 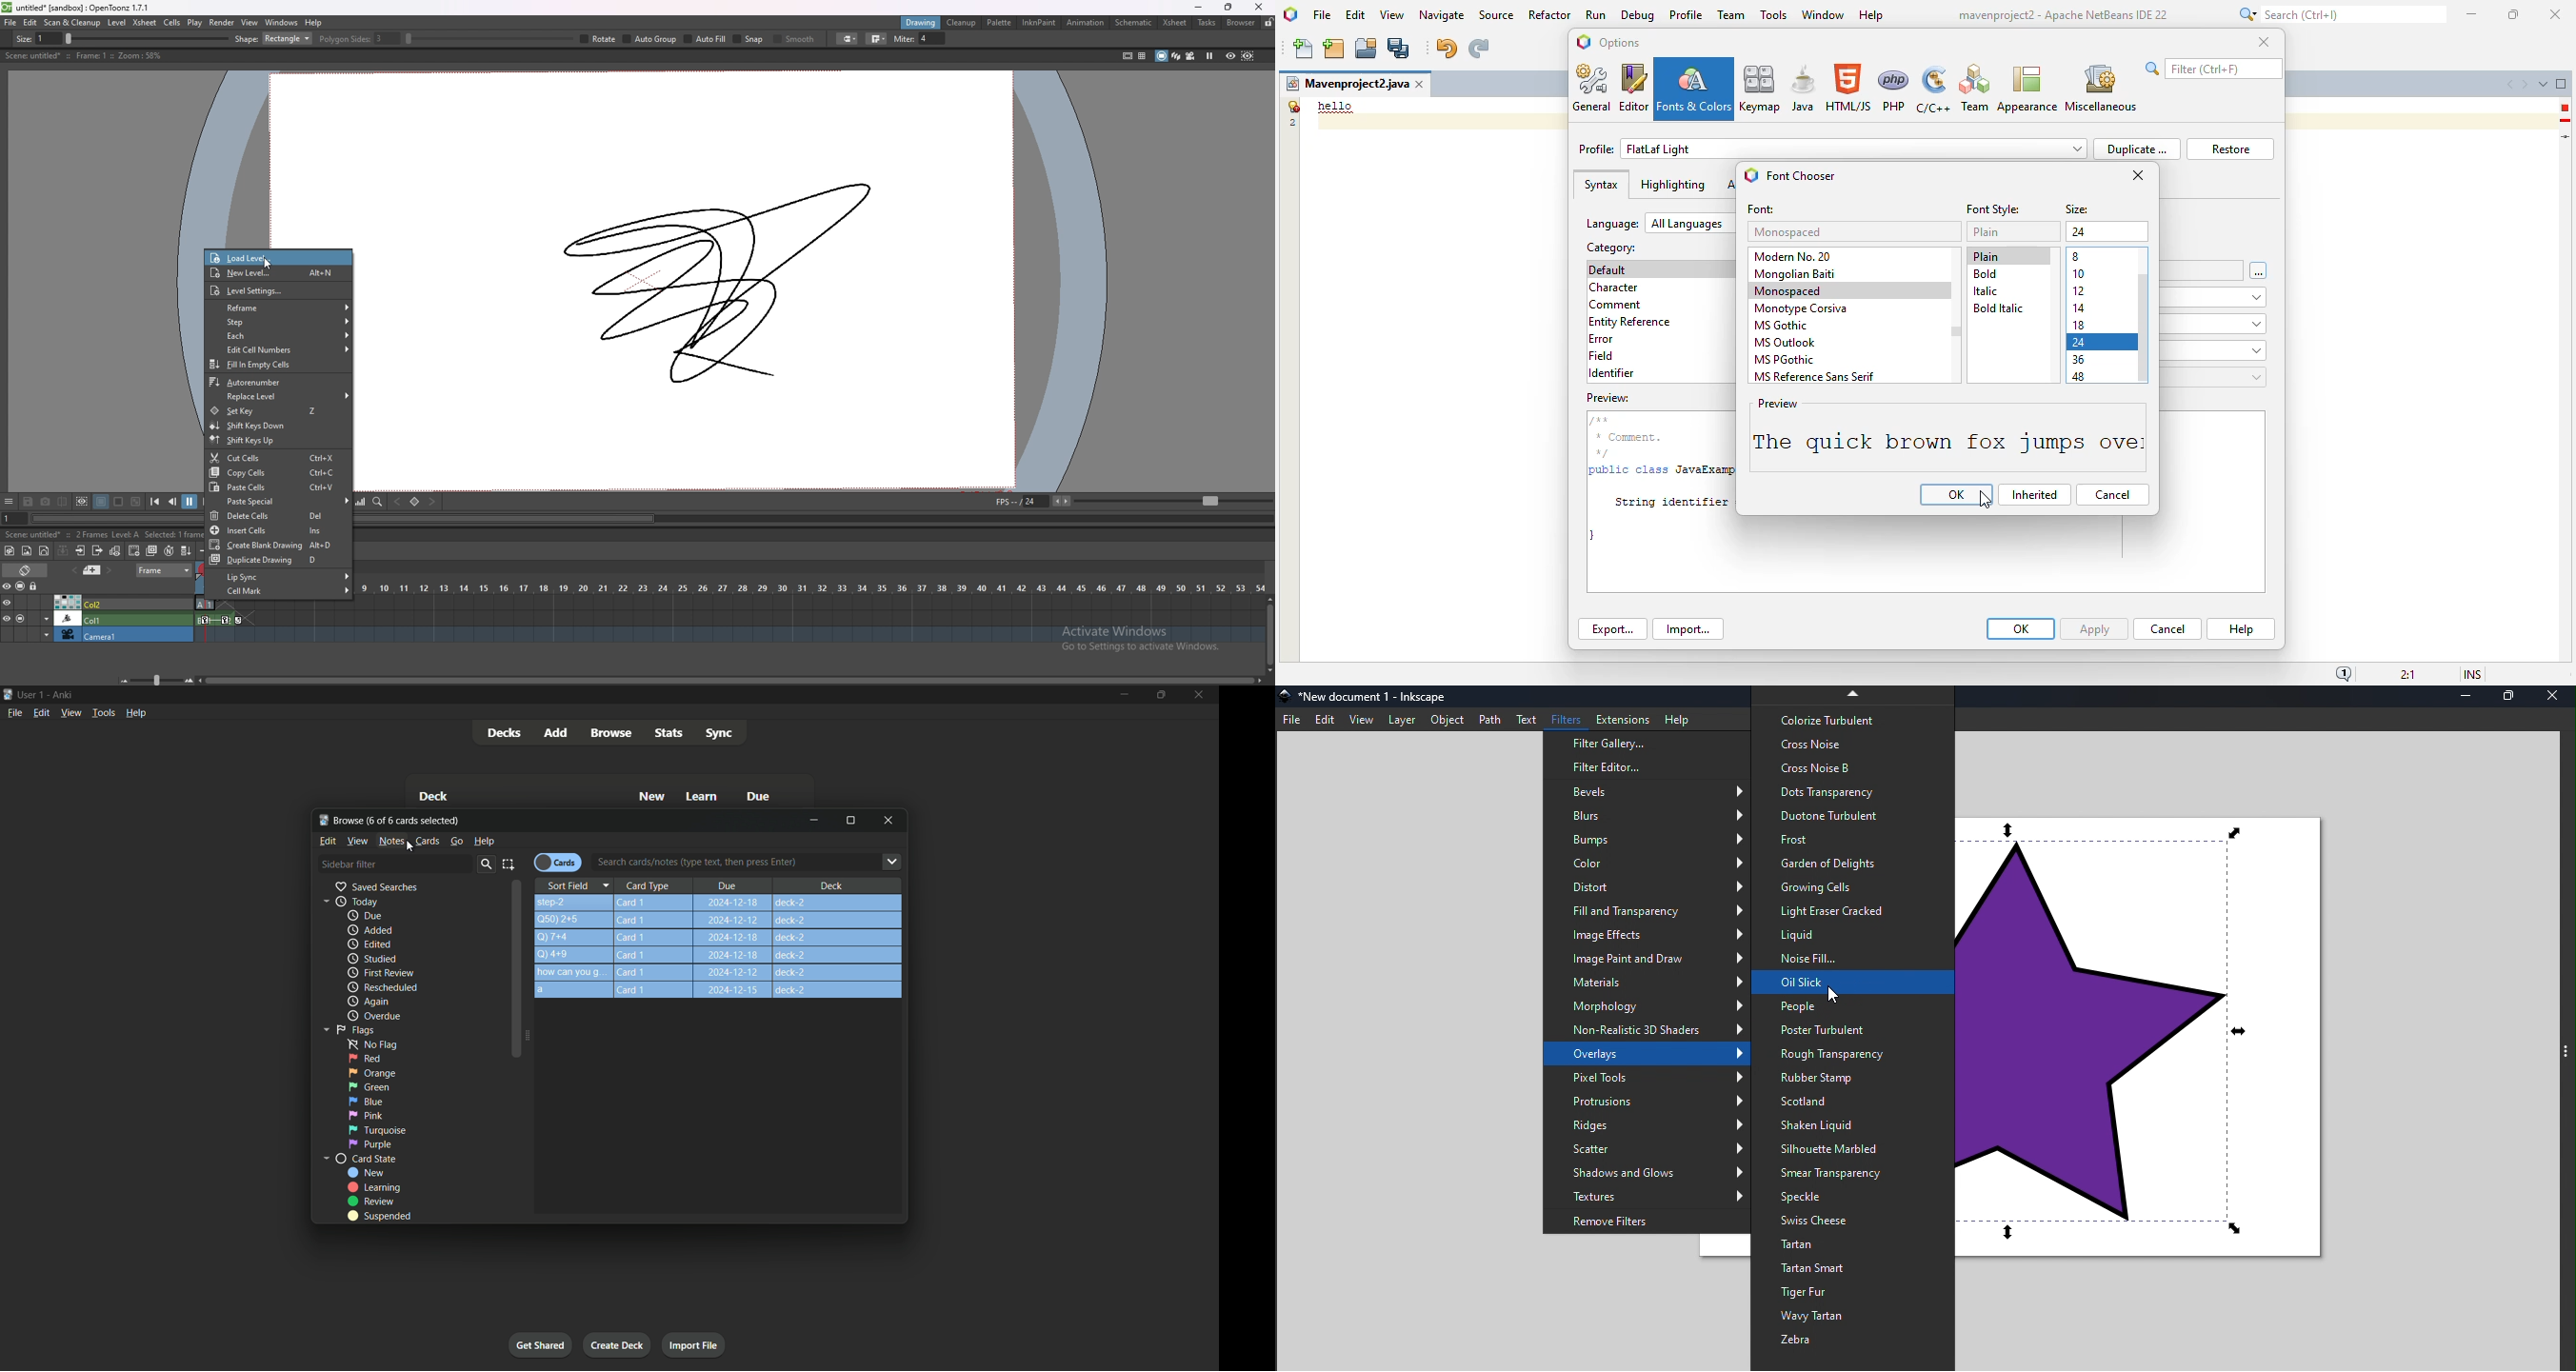 I want to click on Object, so click(x=1446, y=720).